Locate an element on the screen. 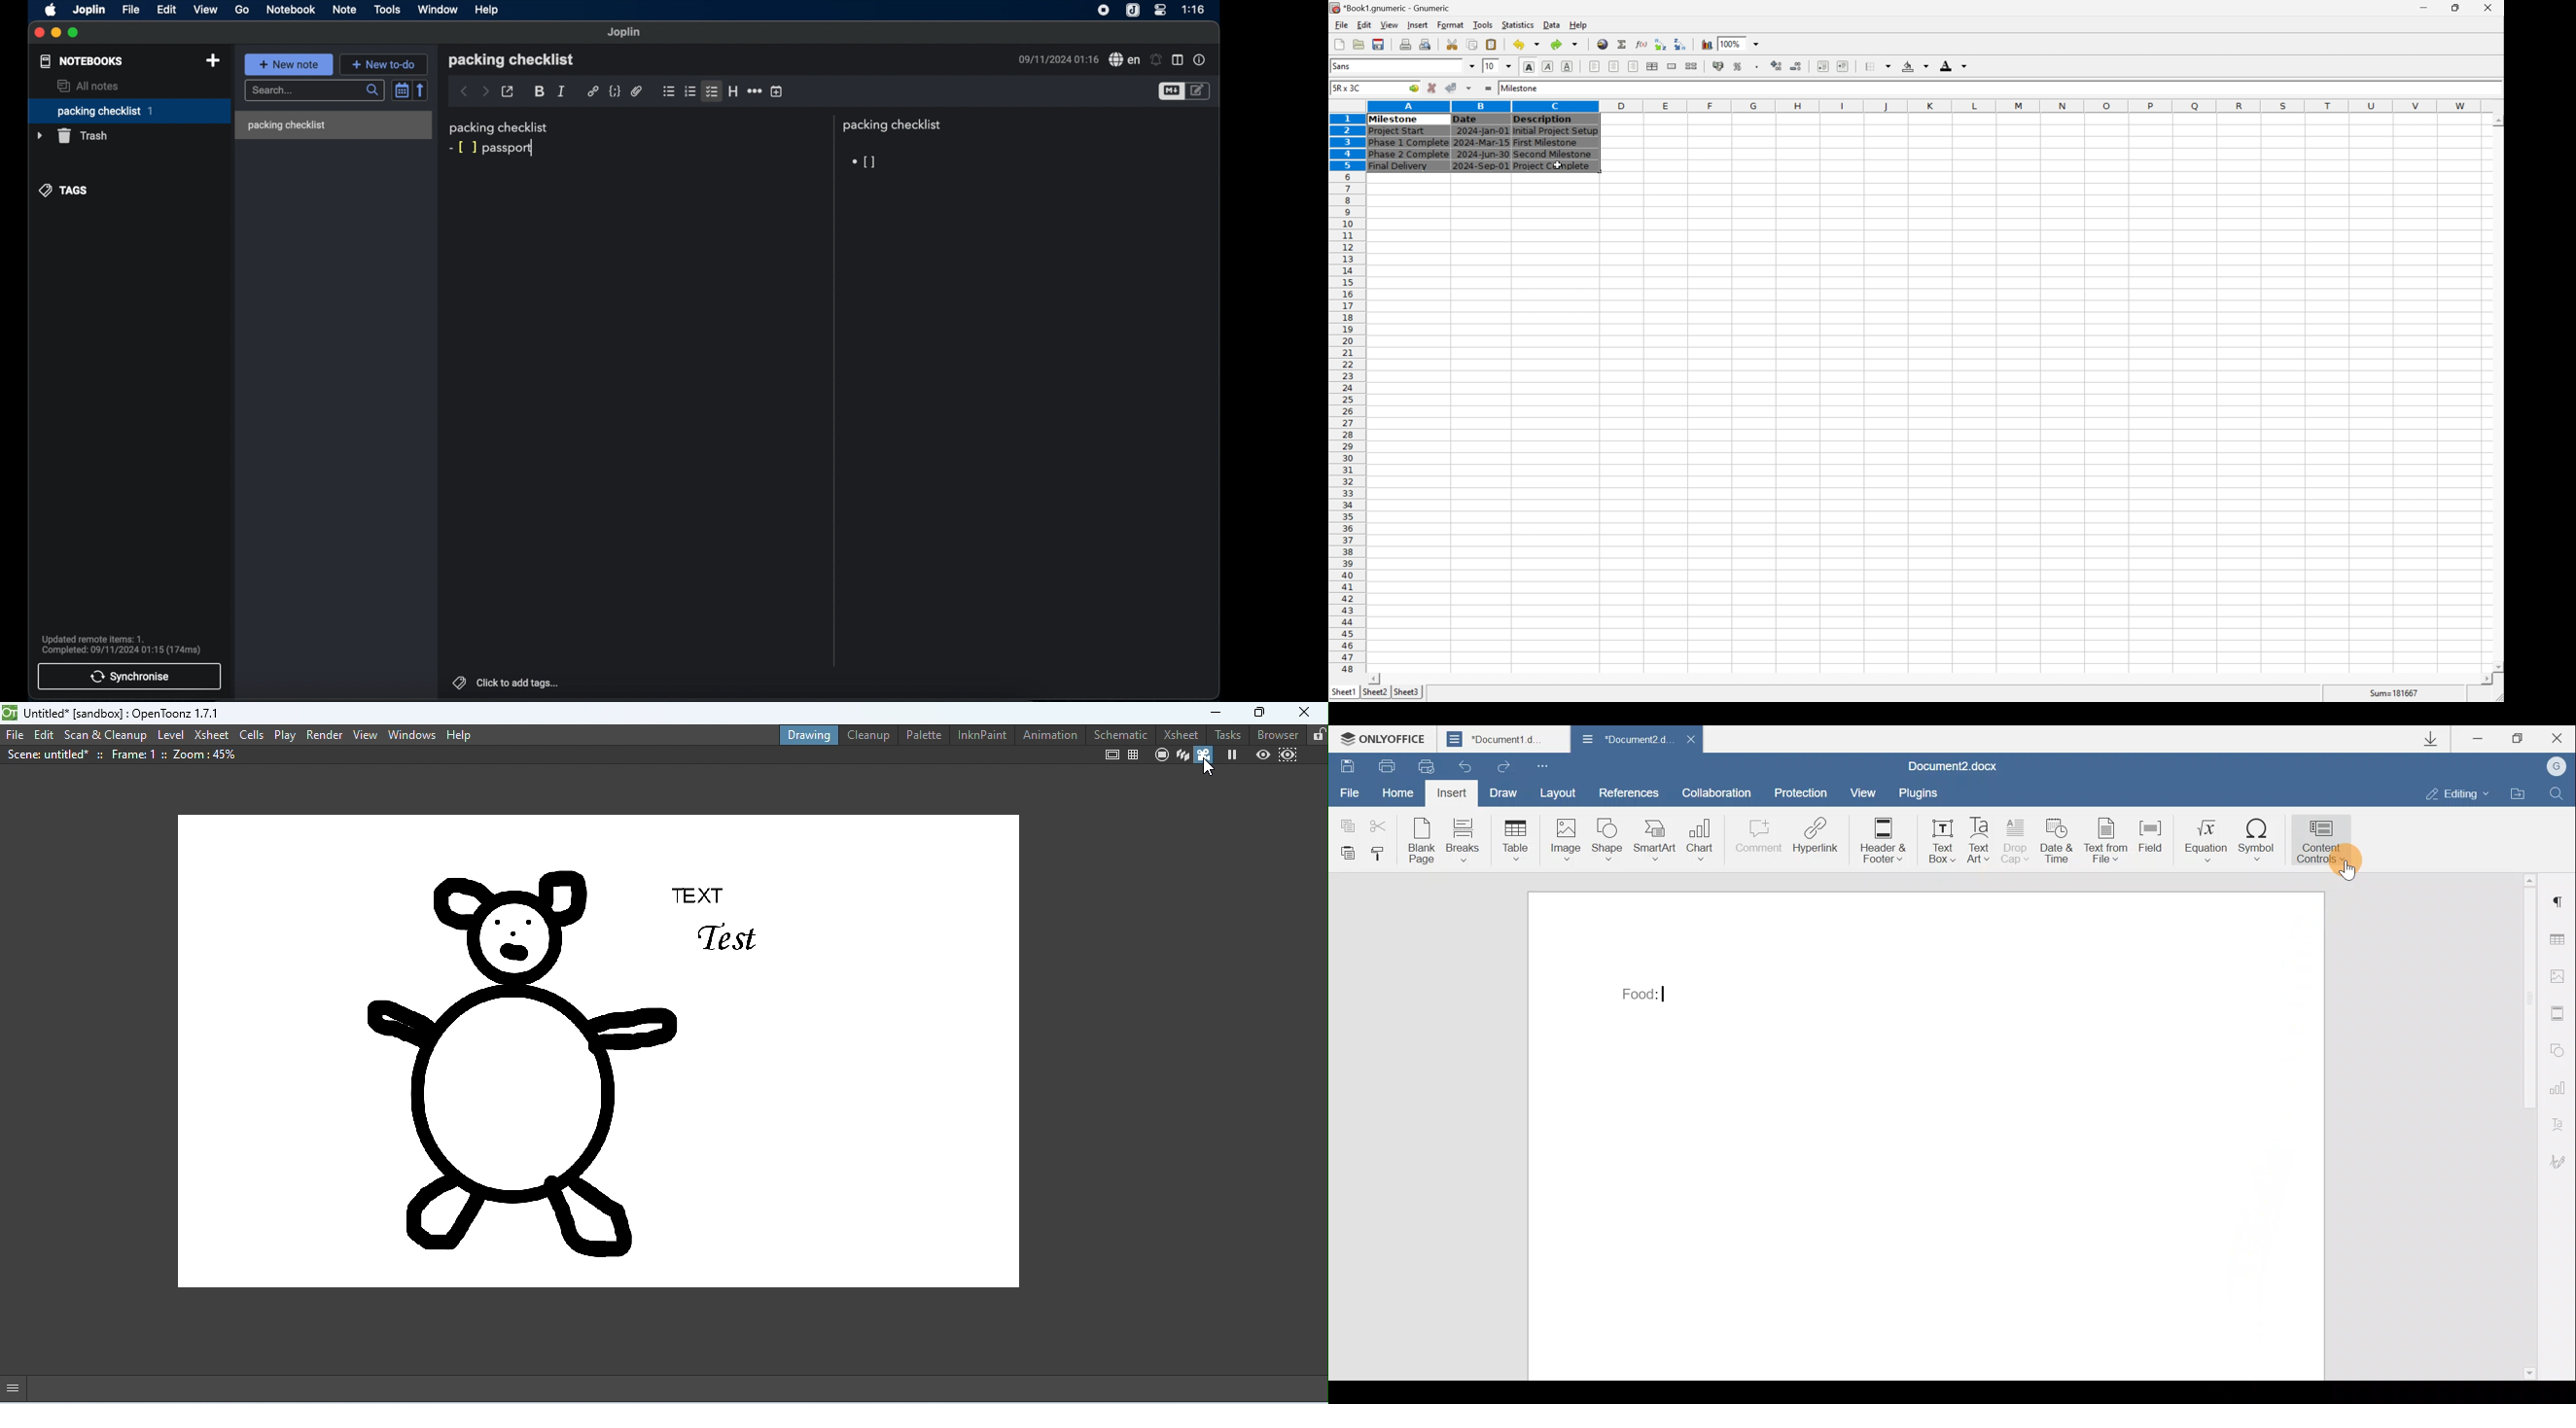  packing checklist is located at coordinates (511, 60).